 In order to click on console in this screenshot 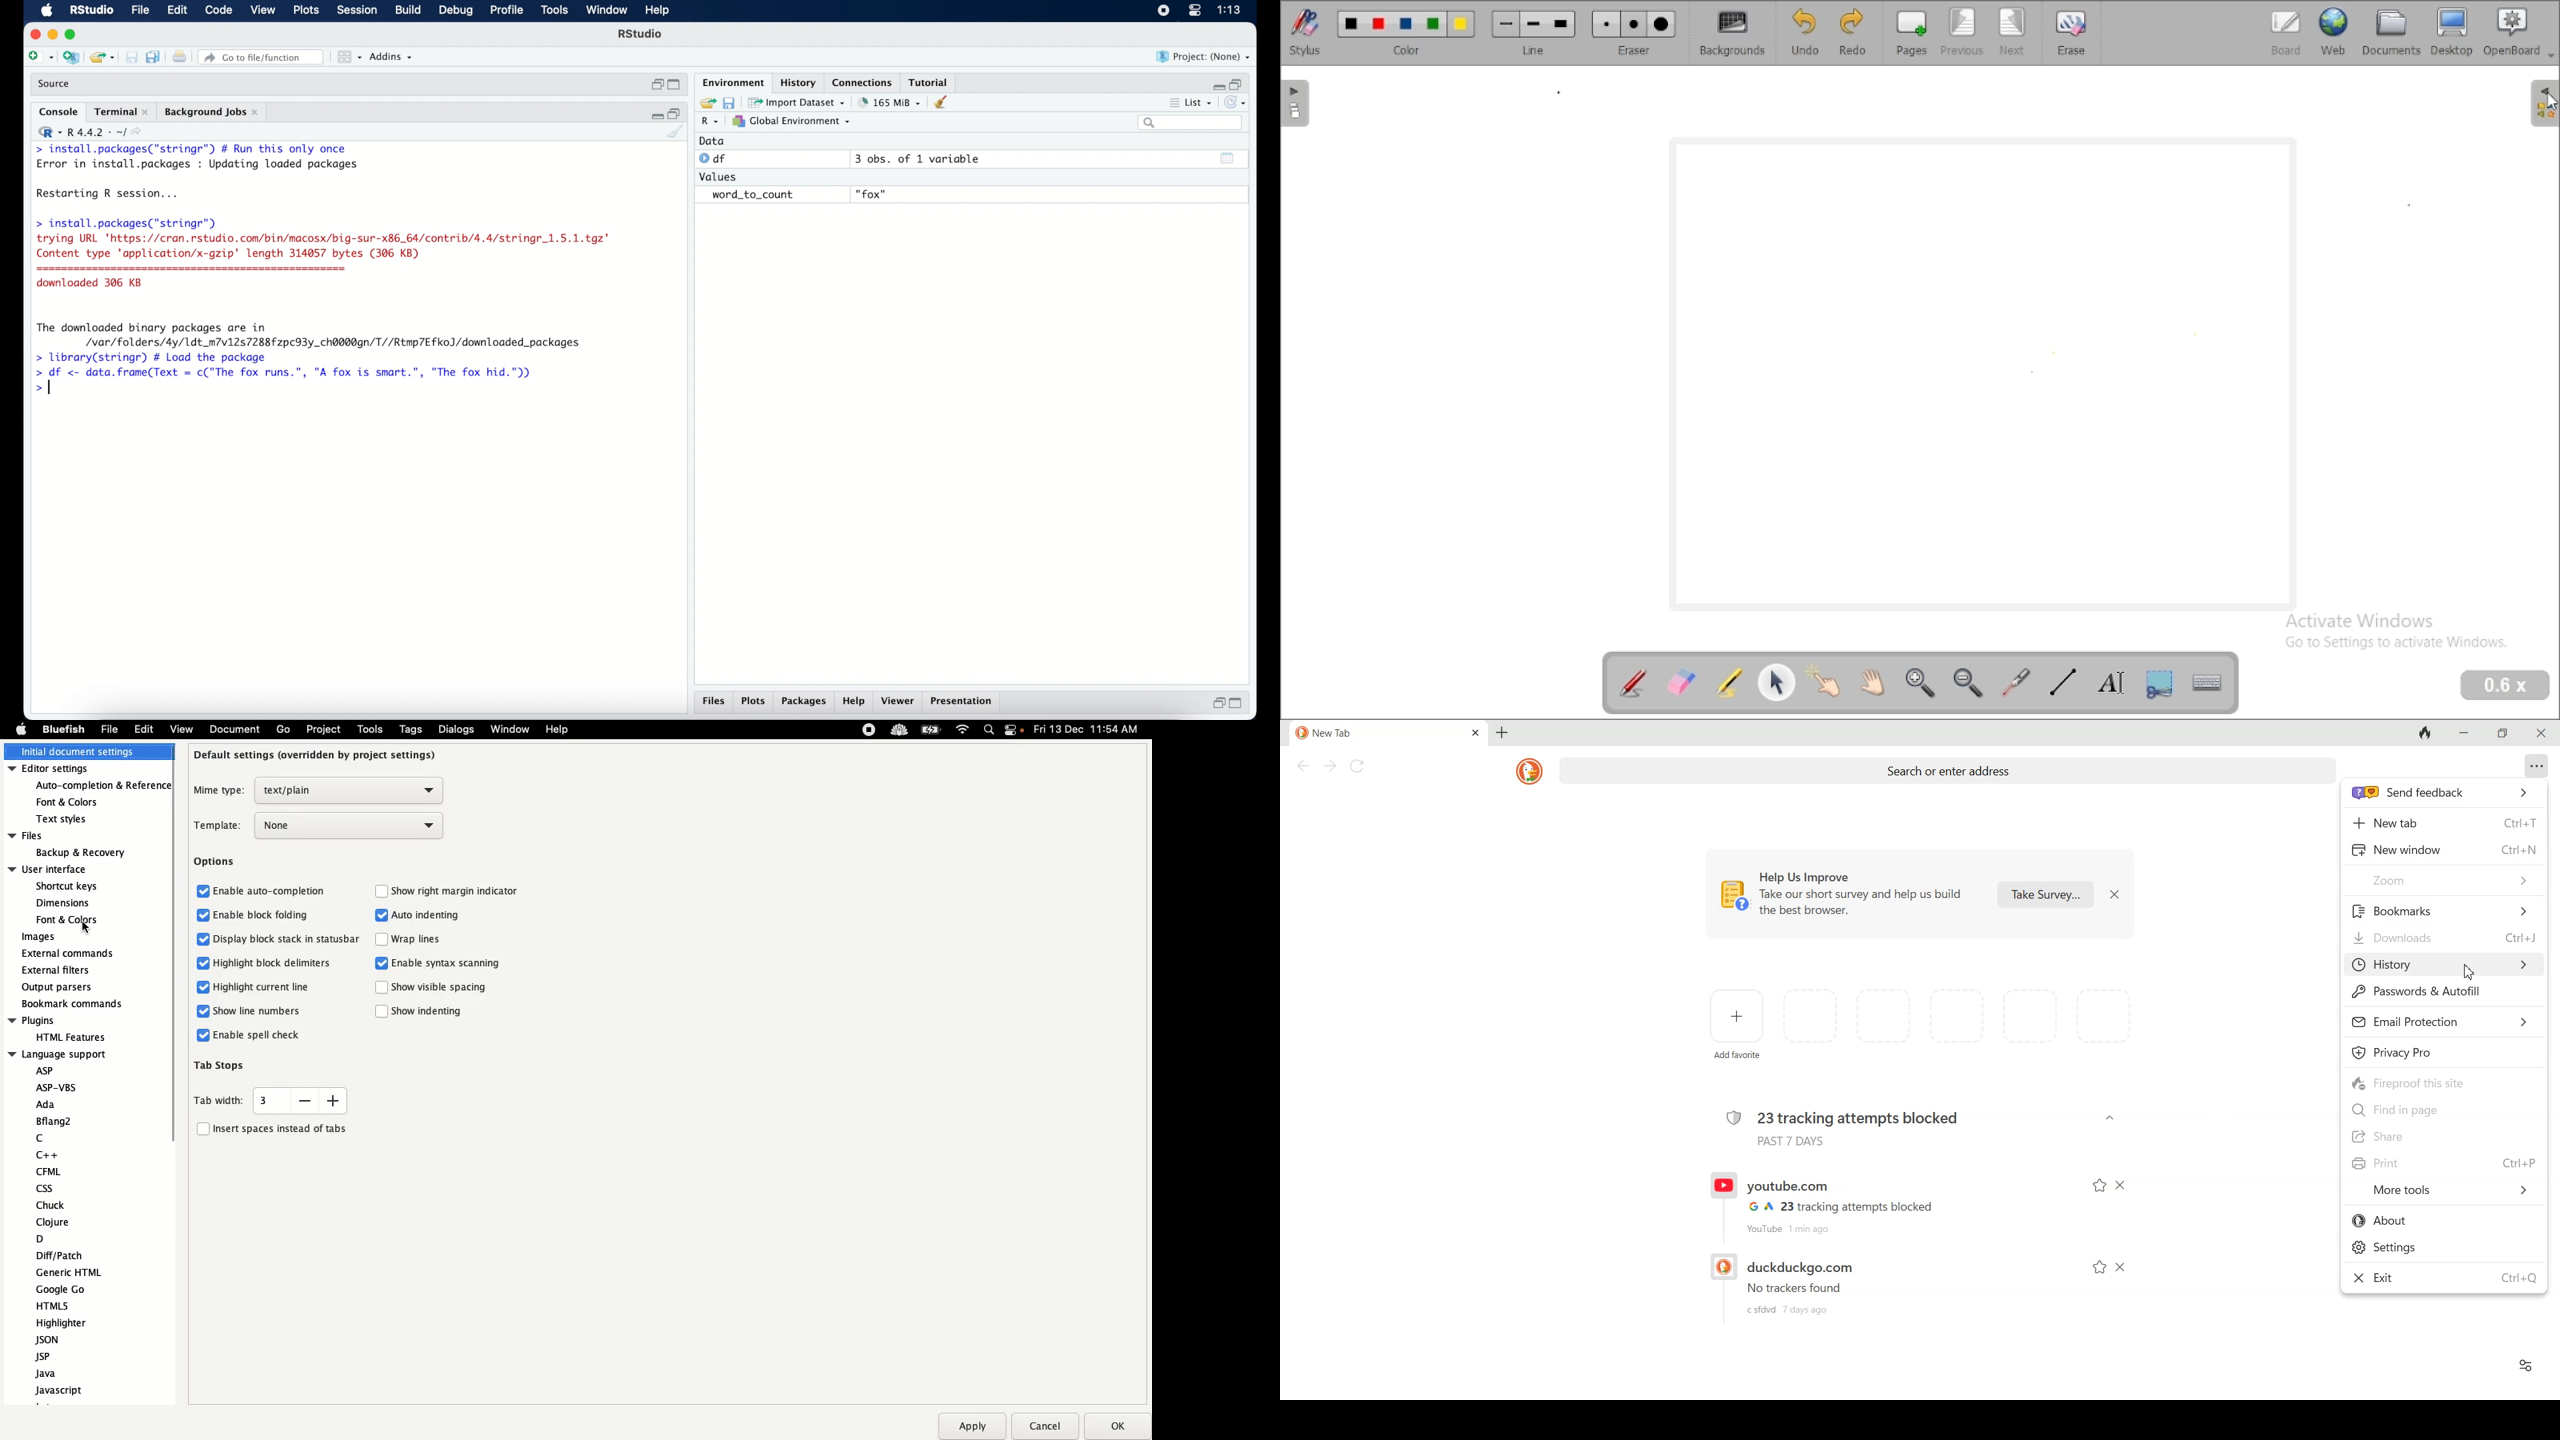, I will do `click(59, 112)`.